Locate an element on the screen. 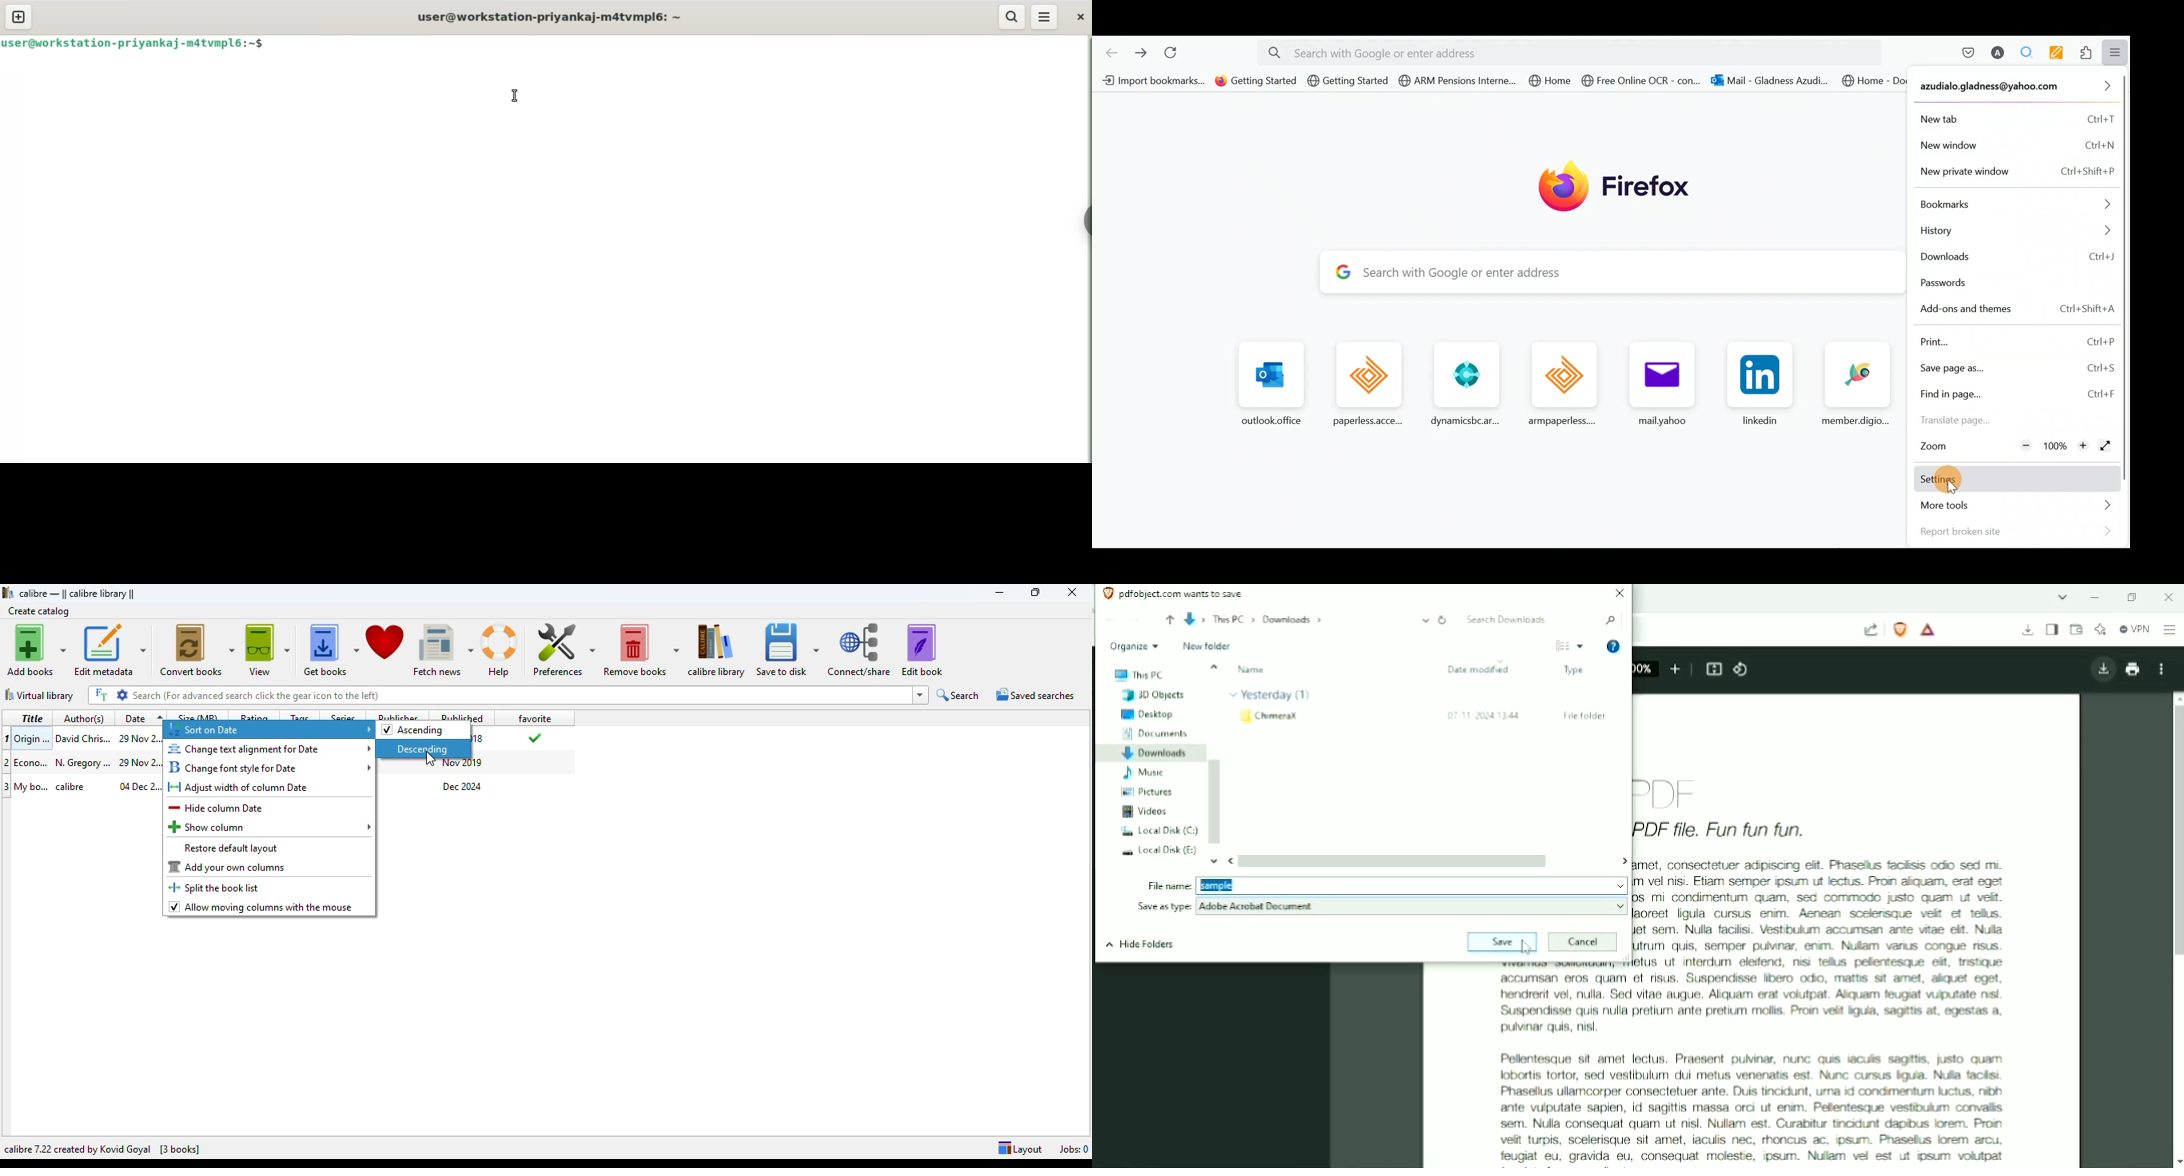 This screenshot has height=1176, width=2184. tags is located at coordinates (299, 715).